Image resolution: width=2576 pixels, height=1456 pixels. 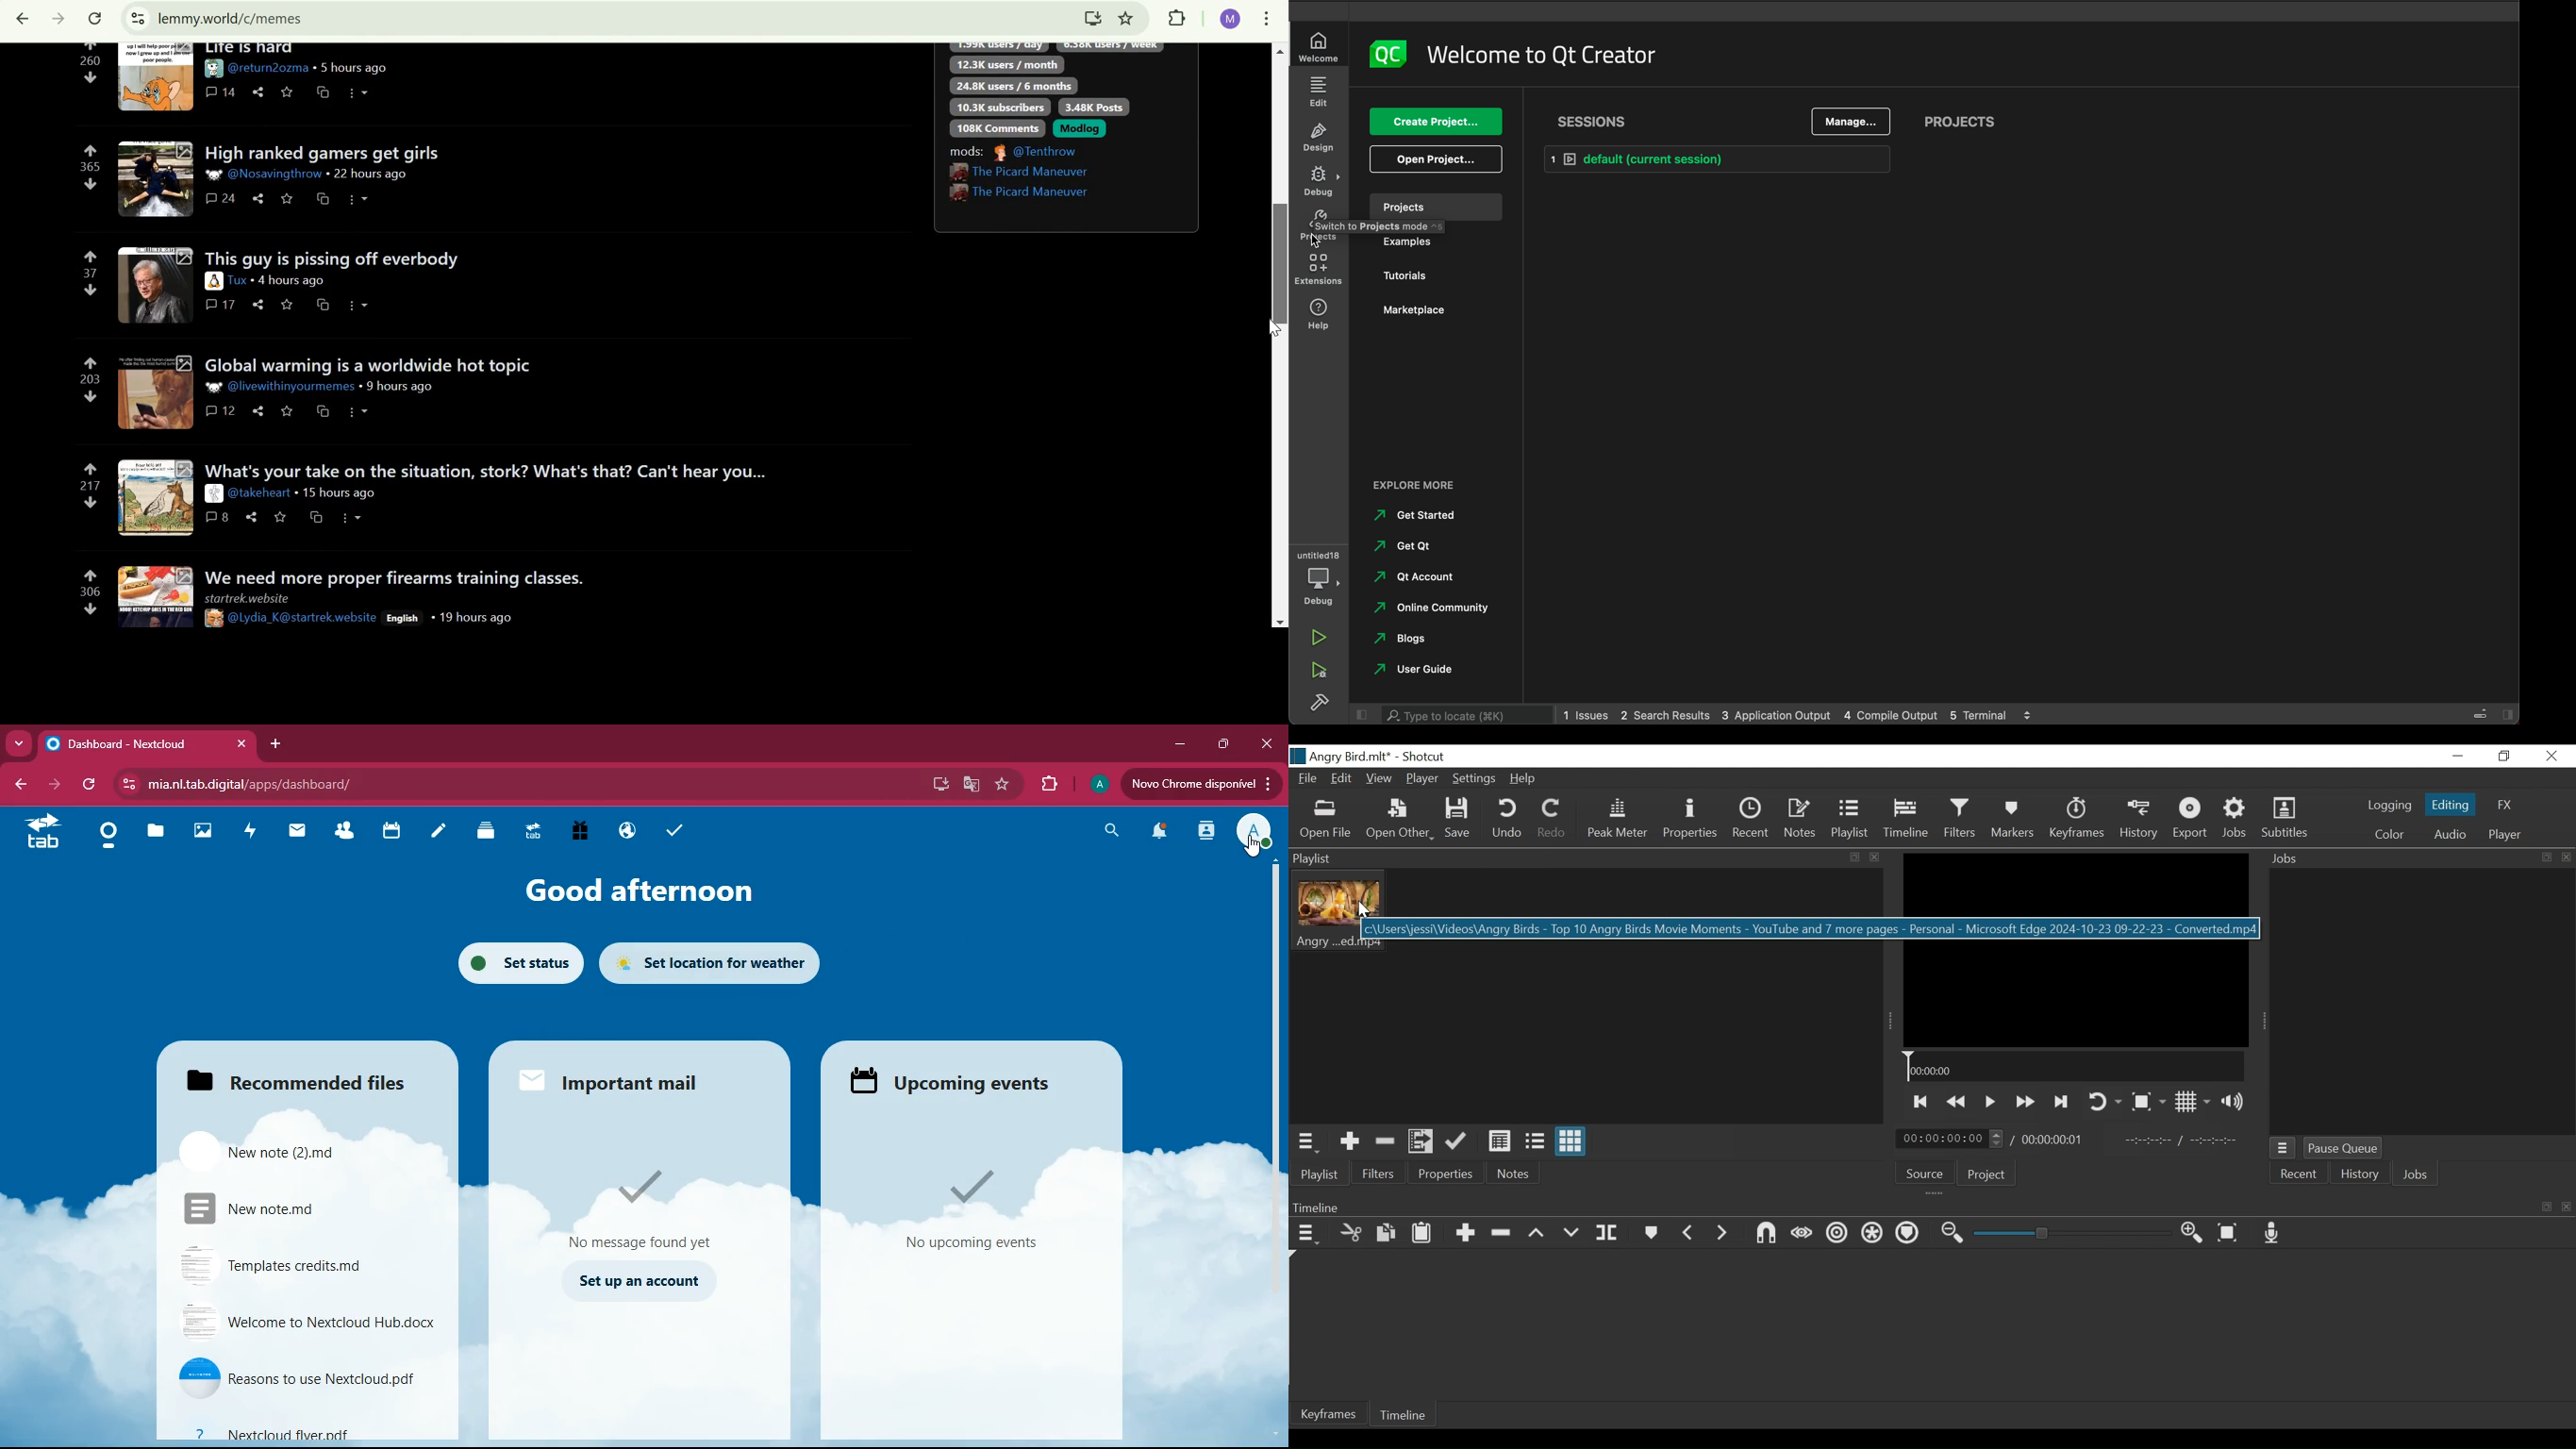 I want to click on untitled, so click(x=1319, y=556).